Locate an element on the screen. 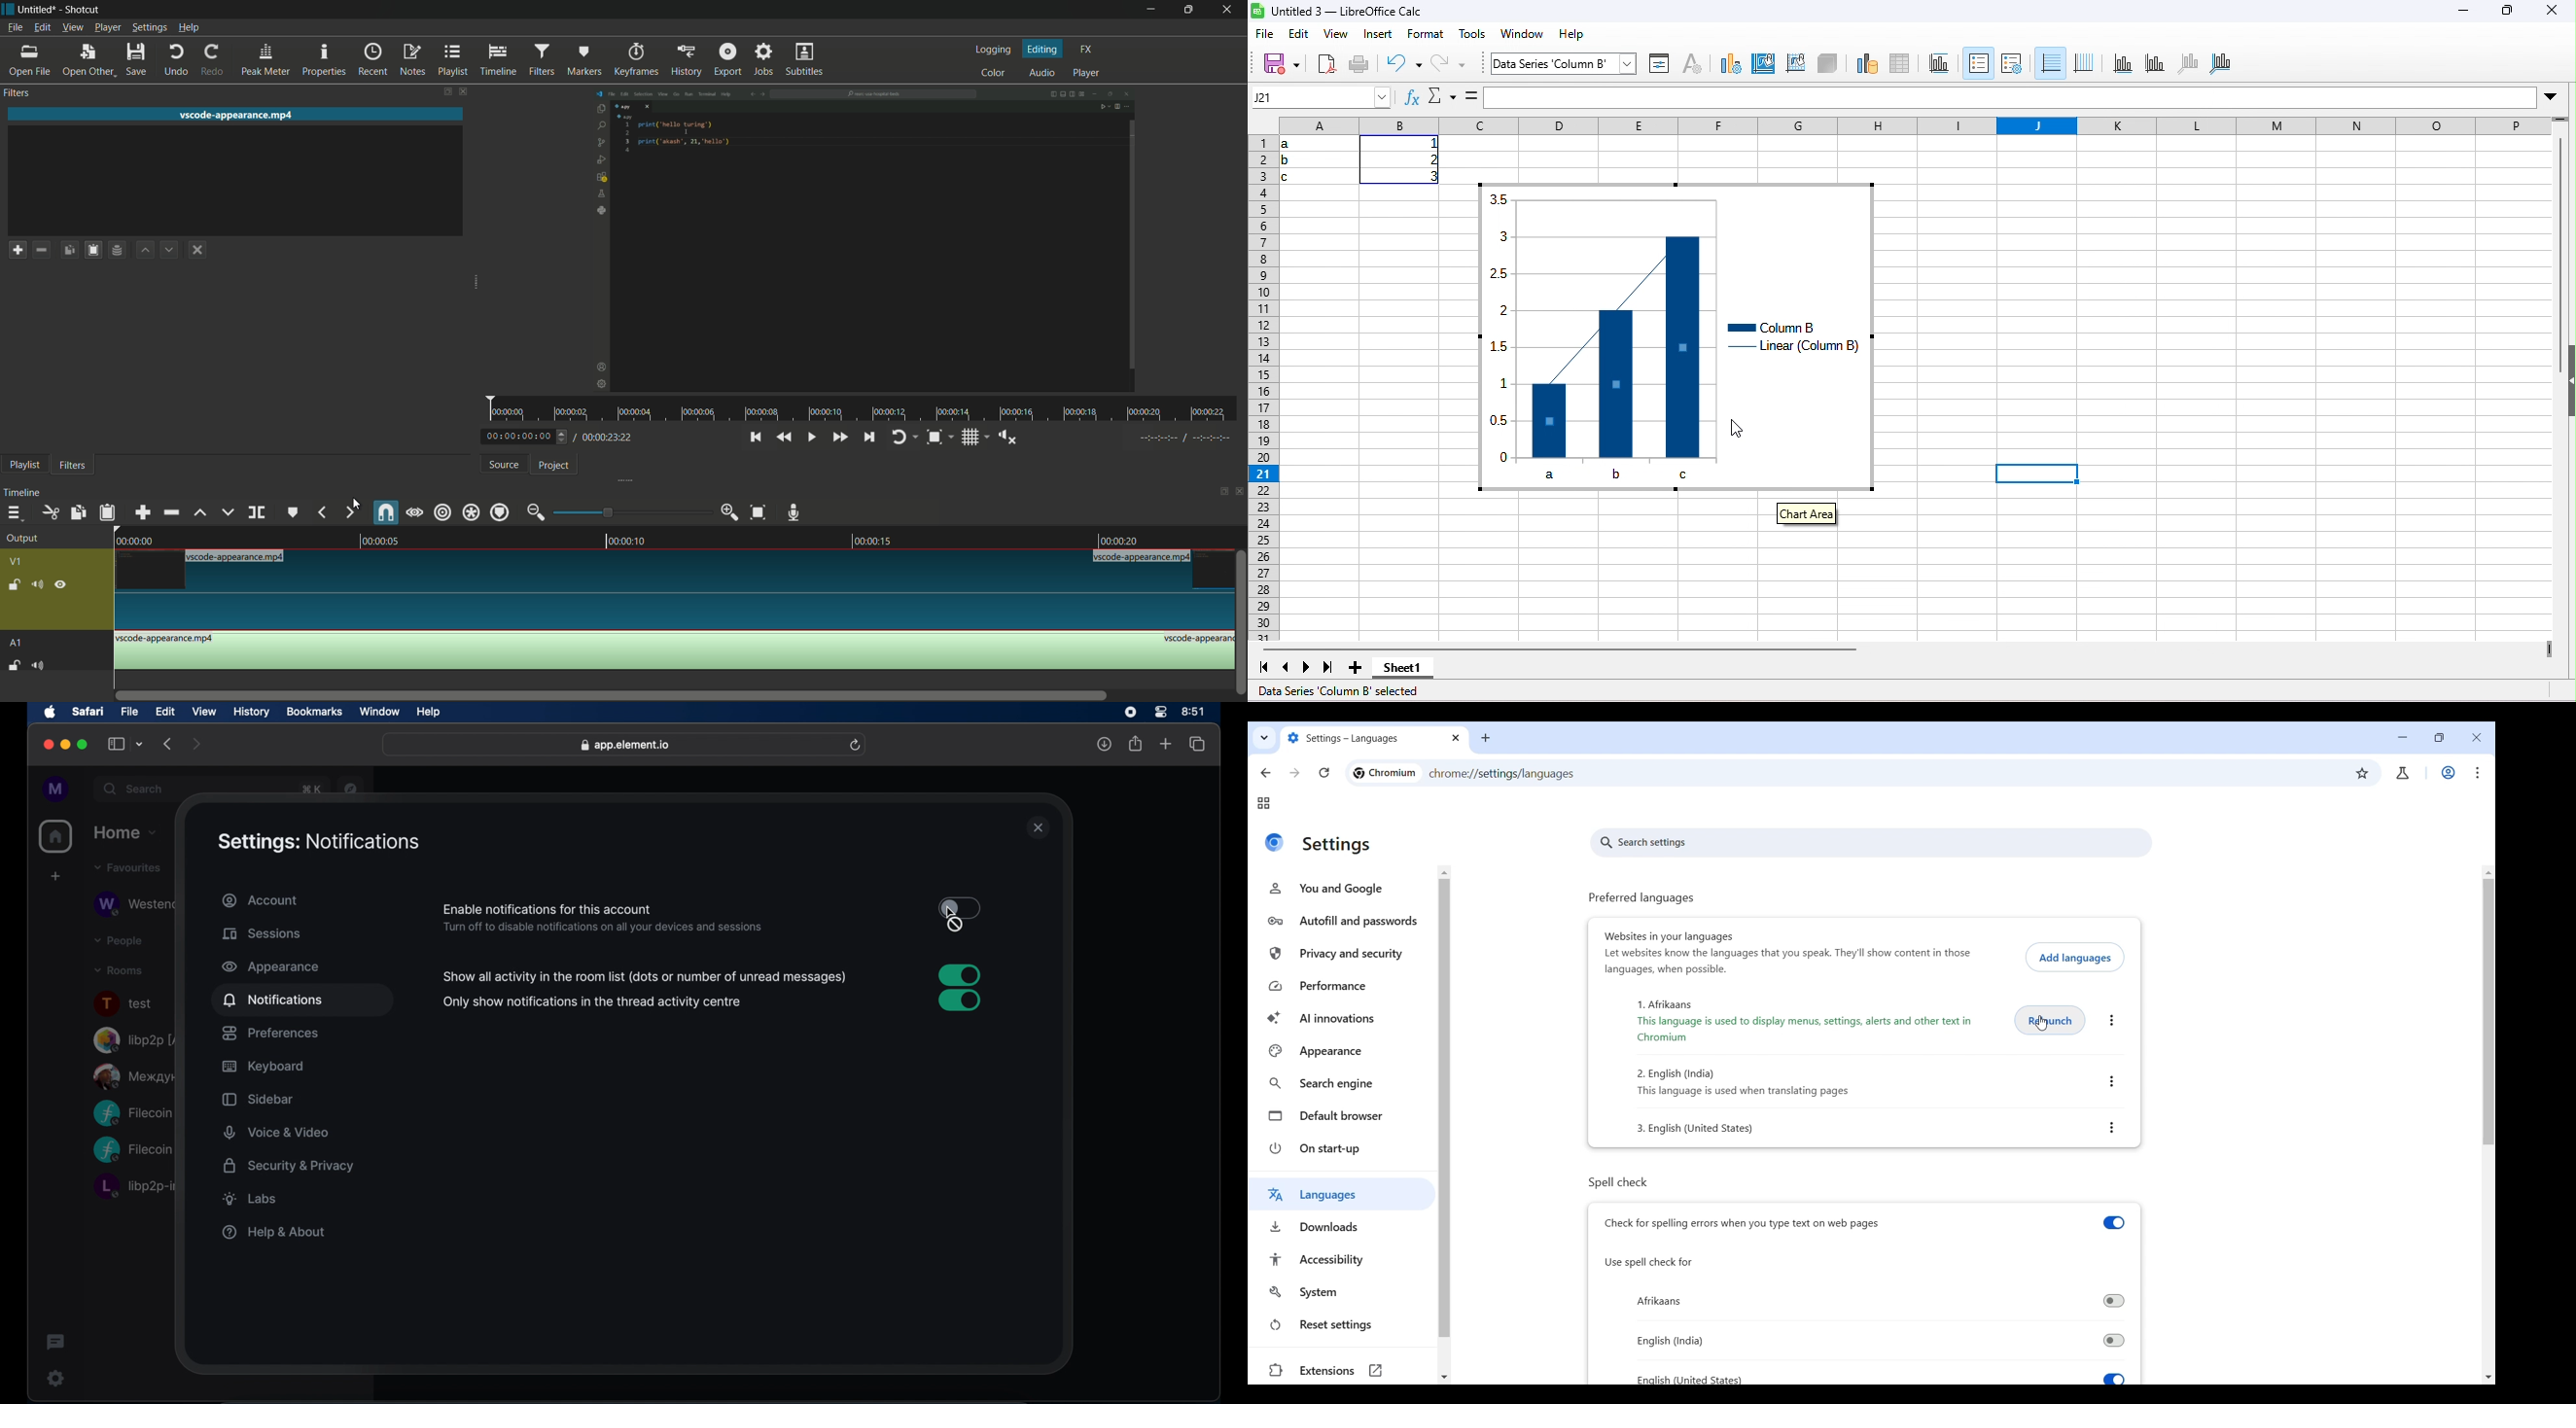 Image resolution: width=2576 pixels, height=1428 pixels. area is located at coordinates (1764, 65).